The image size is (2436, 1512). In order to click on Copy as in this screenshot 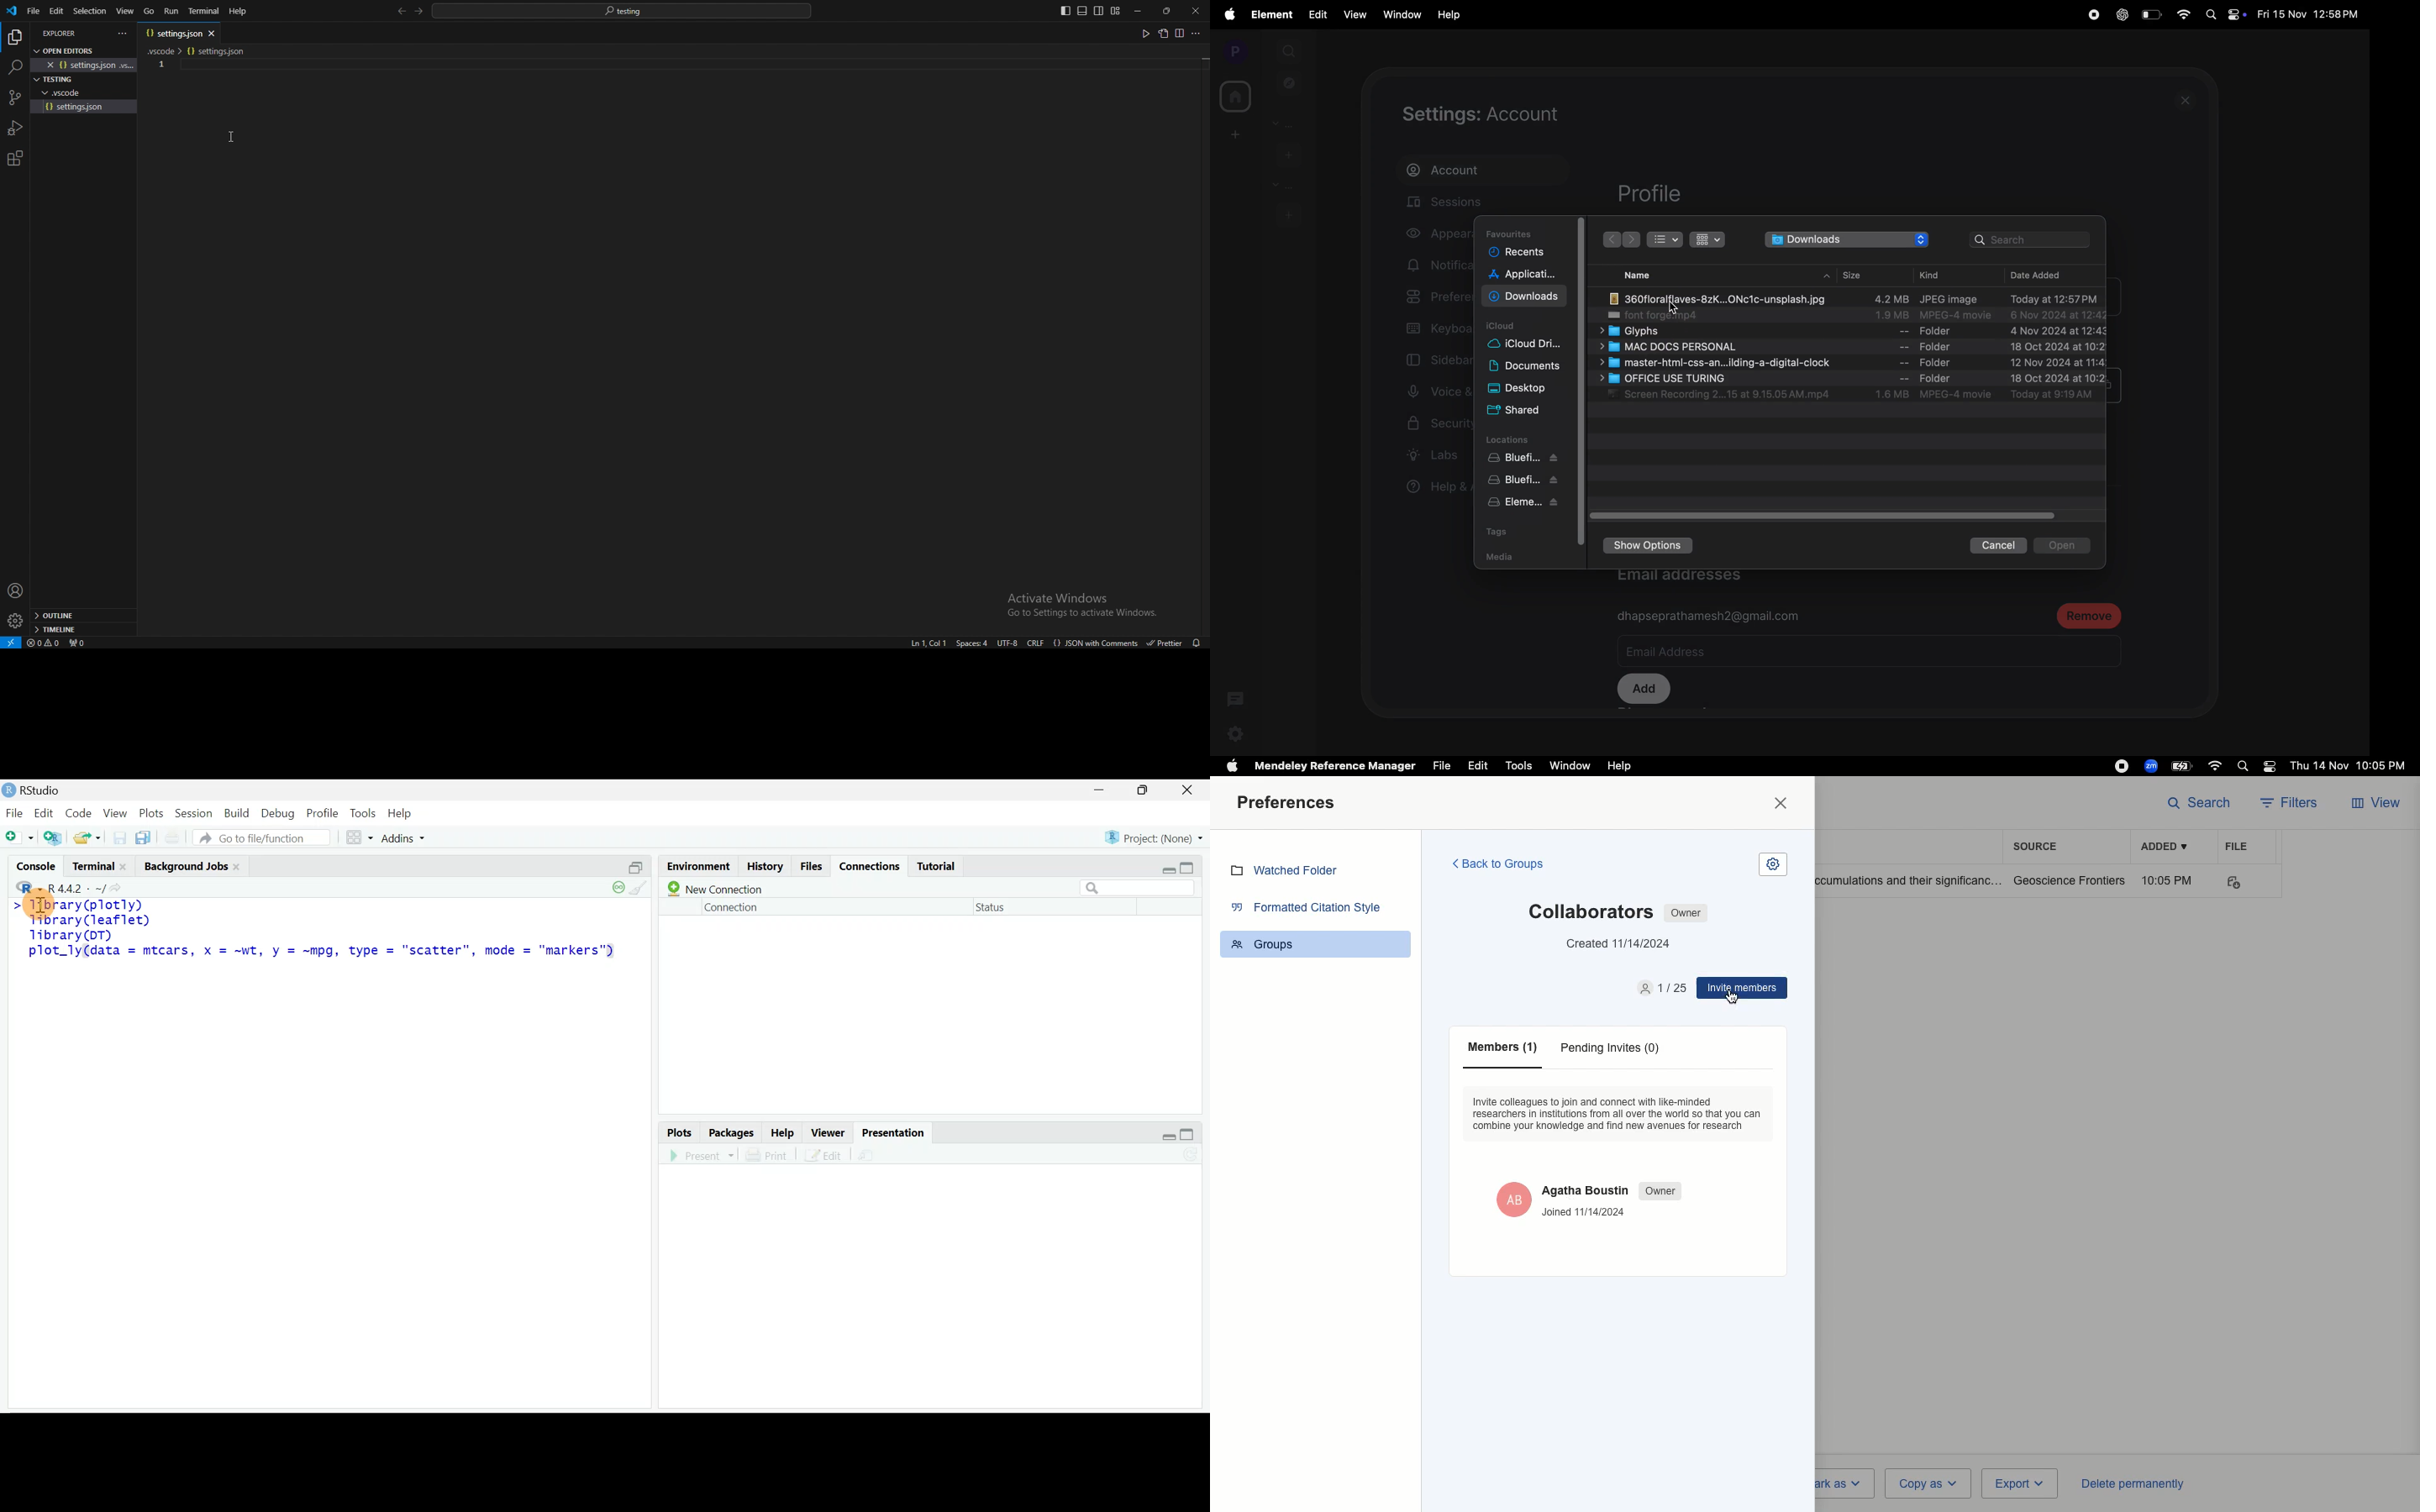, I will do `click(1927, 1483)`.